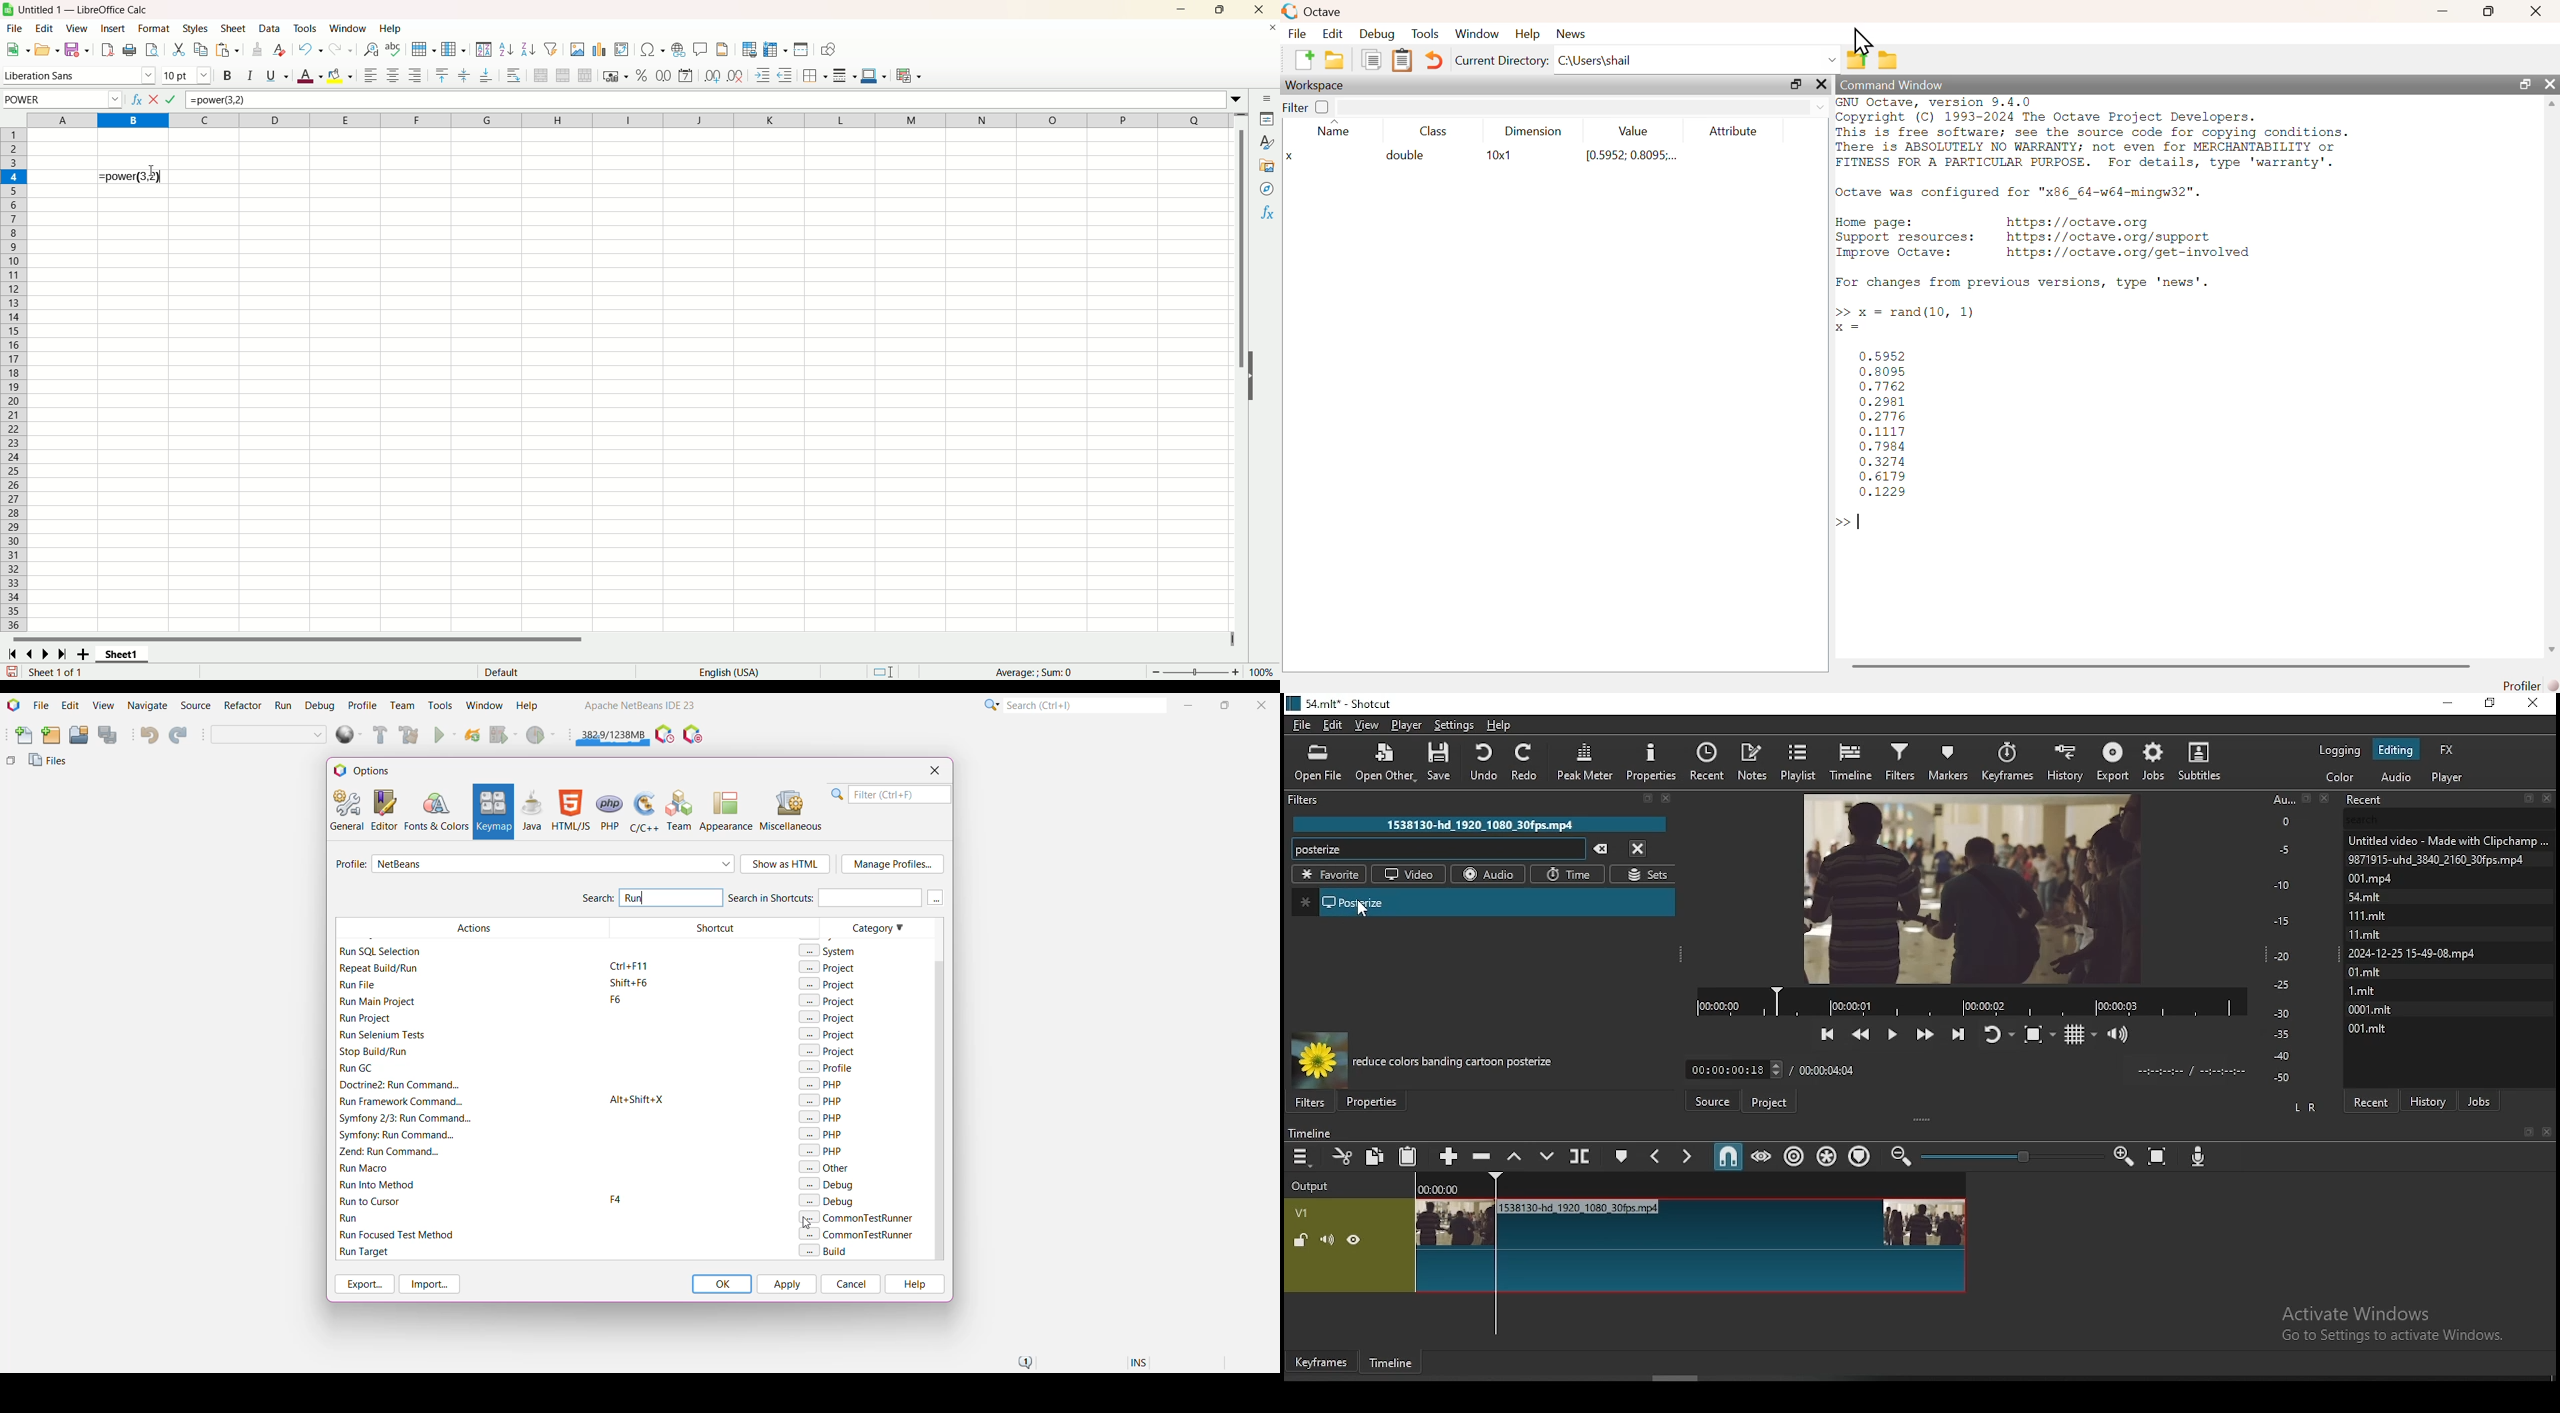 This screenshot has width=2576, height=1428. What do you see at coordinates (1715, 1100) in the screenshot?
I see `` at bounding box center [1715, 1100].